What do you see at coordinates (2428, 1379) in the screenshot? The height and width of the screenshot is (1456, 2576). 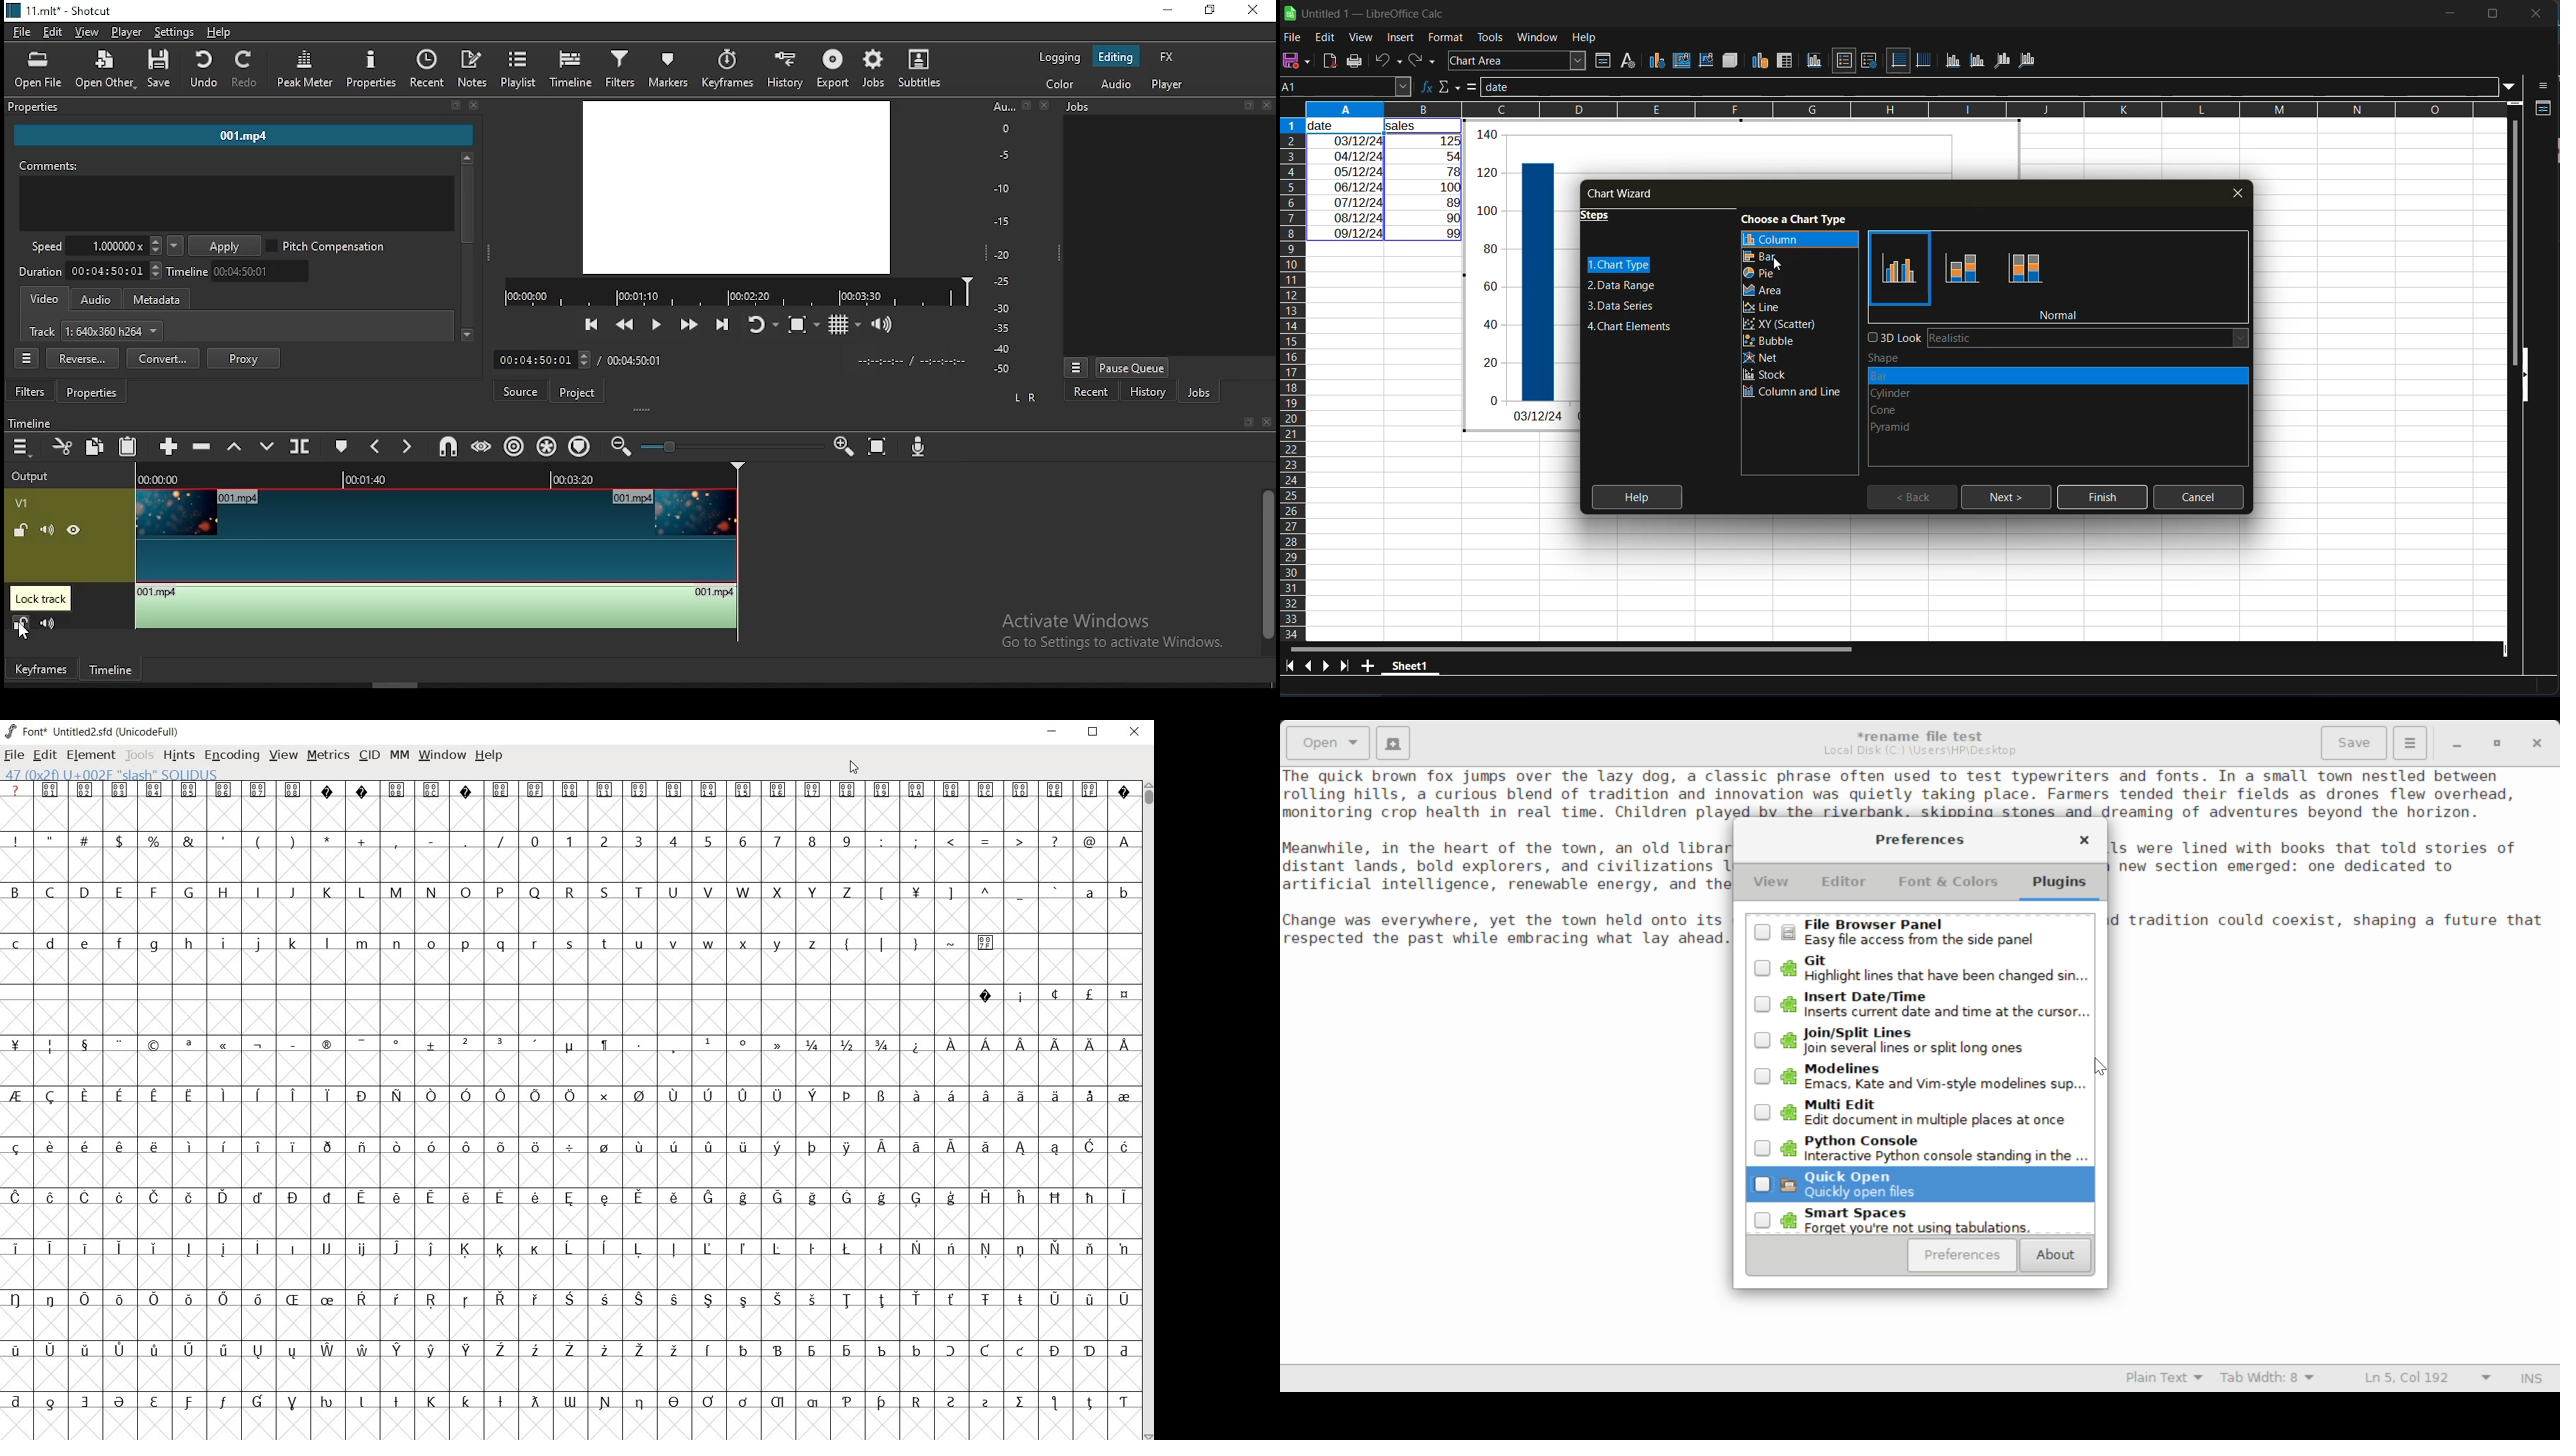 I see `Line & Character Count` at bounding box center [2428, 1379].